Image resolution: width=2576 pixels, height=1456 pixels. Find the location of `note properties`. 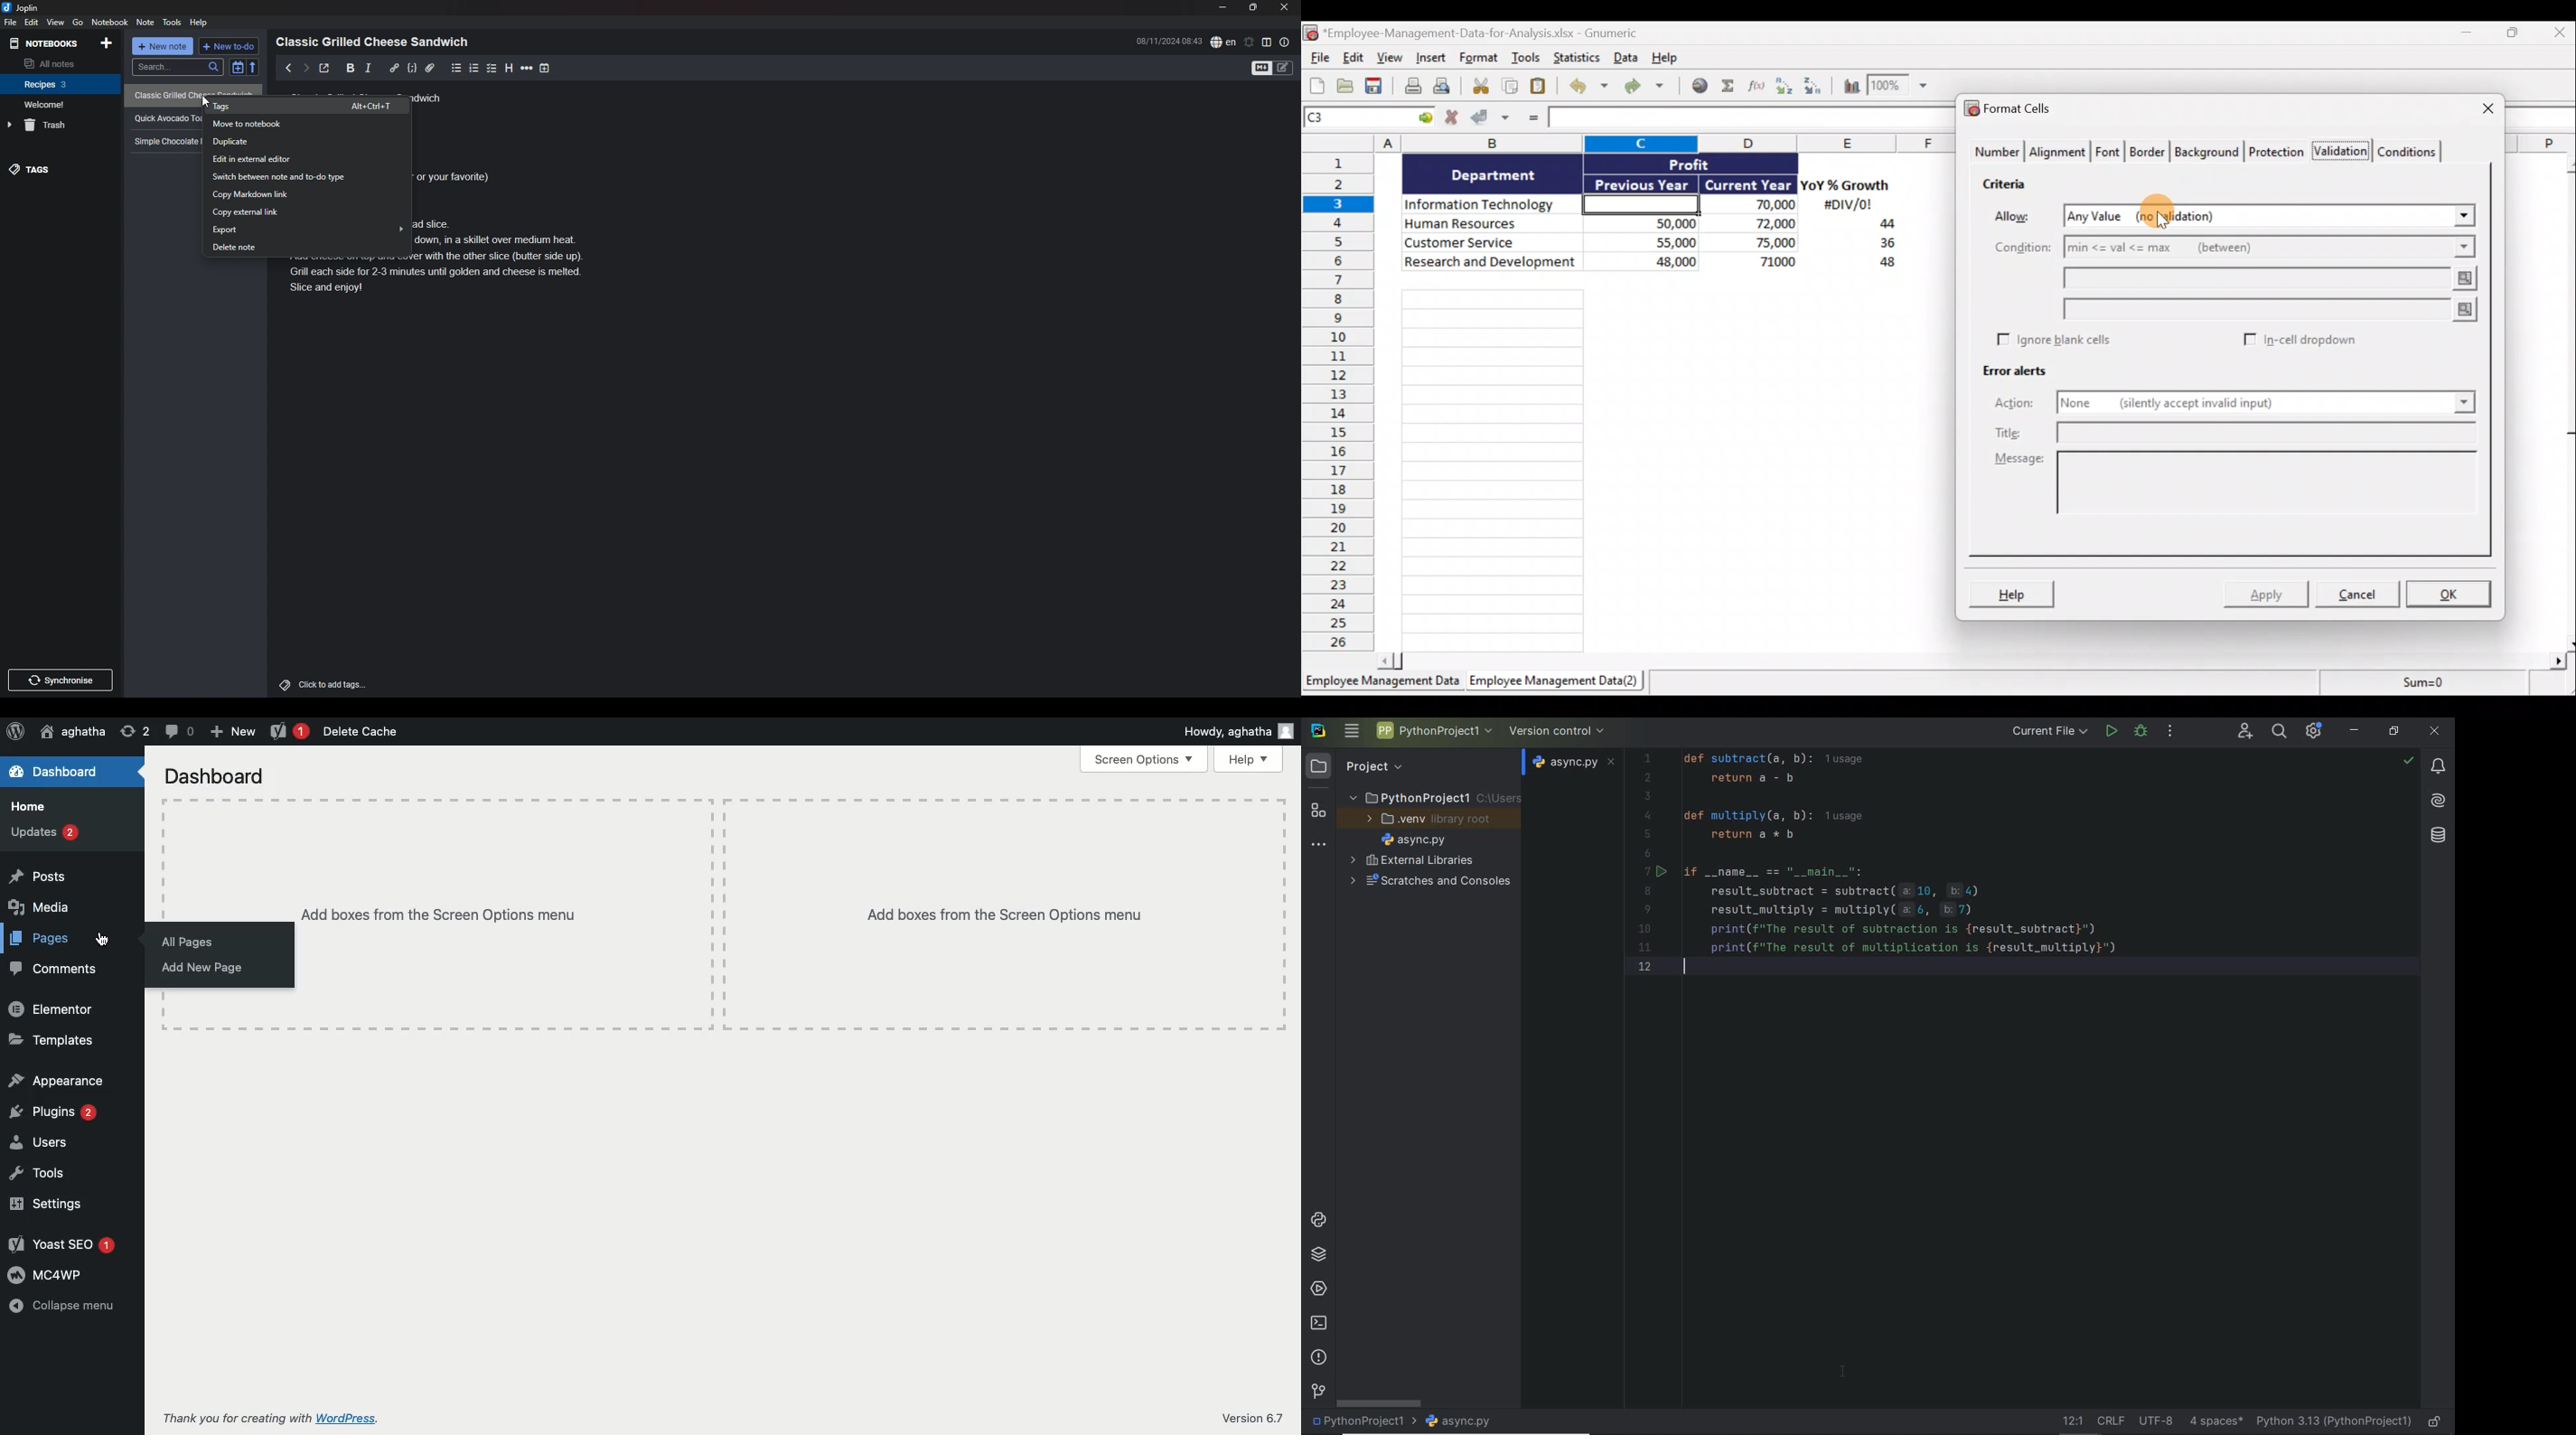

note properties is located at coordinates (1285, 42).